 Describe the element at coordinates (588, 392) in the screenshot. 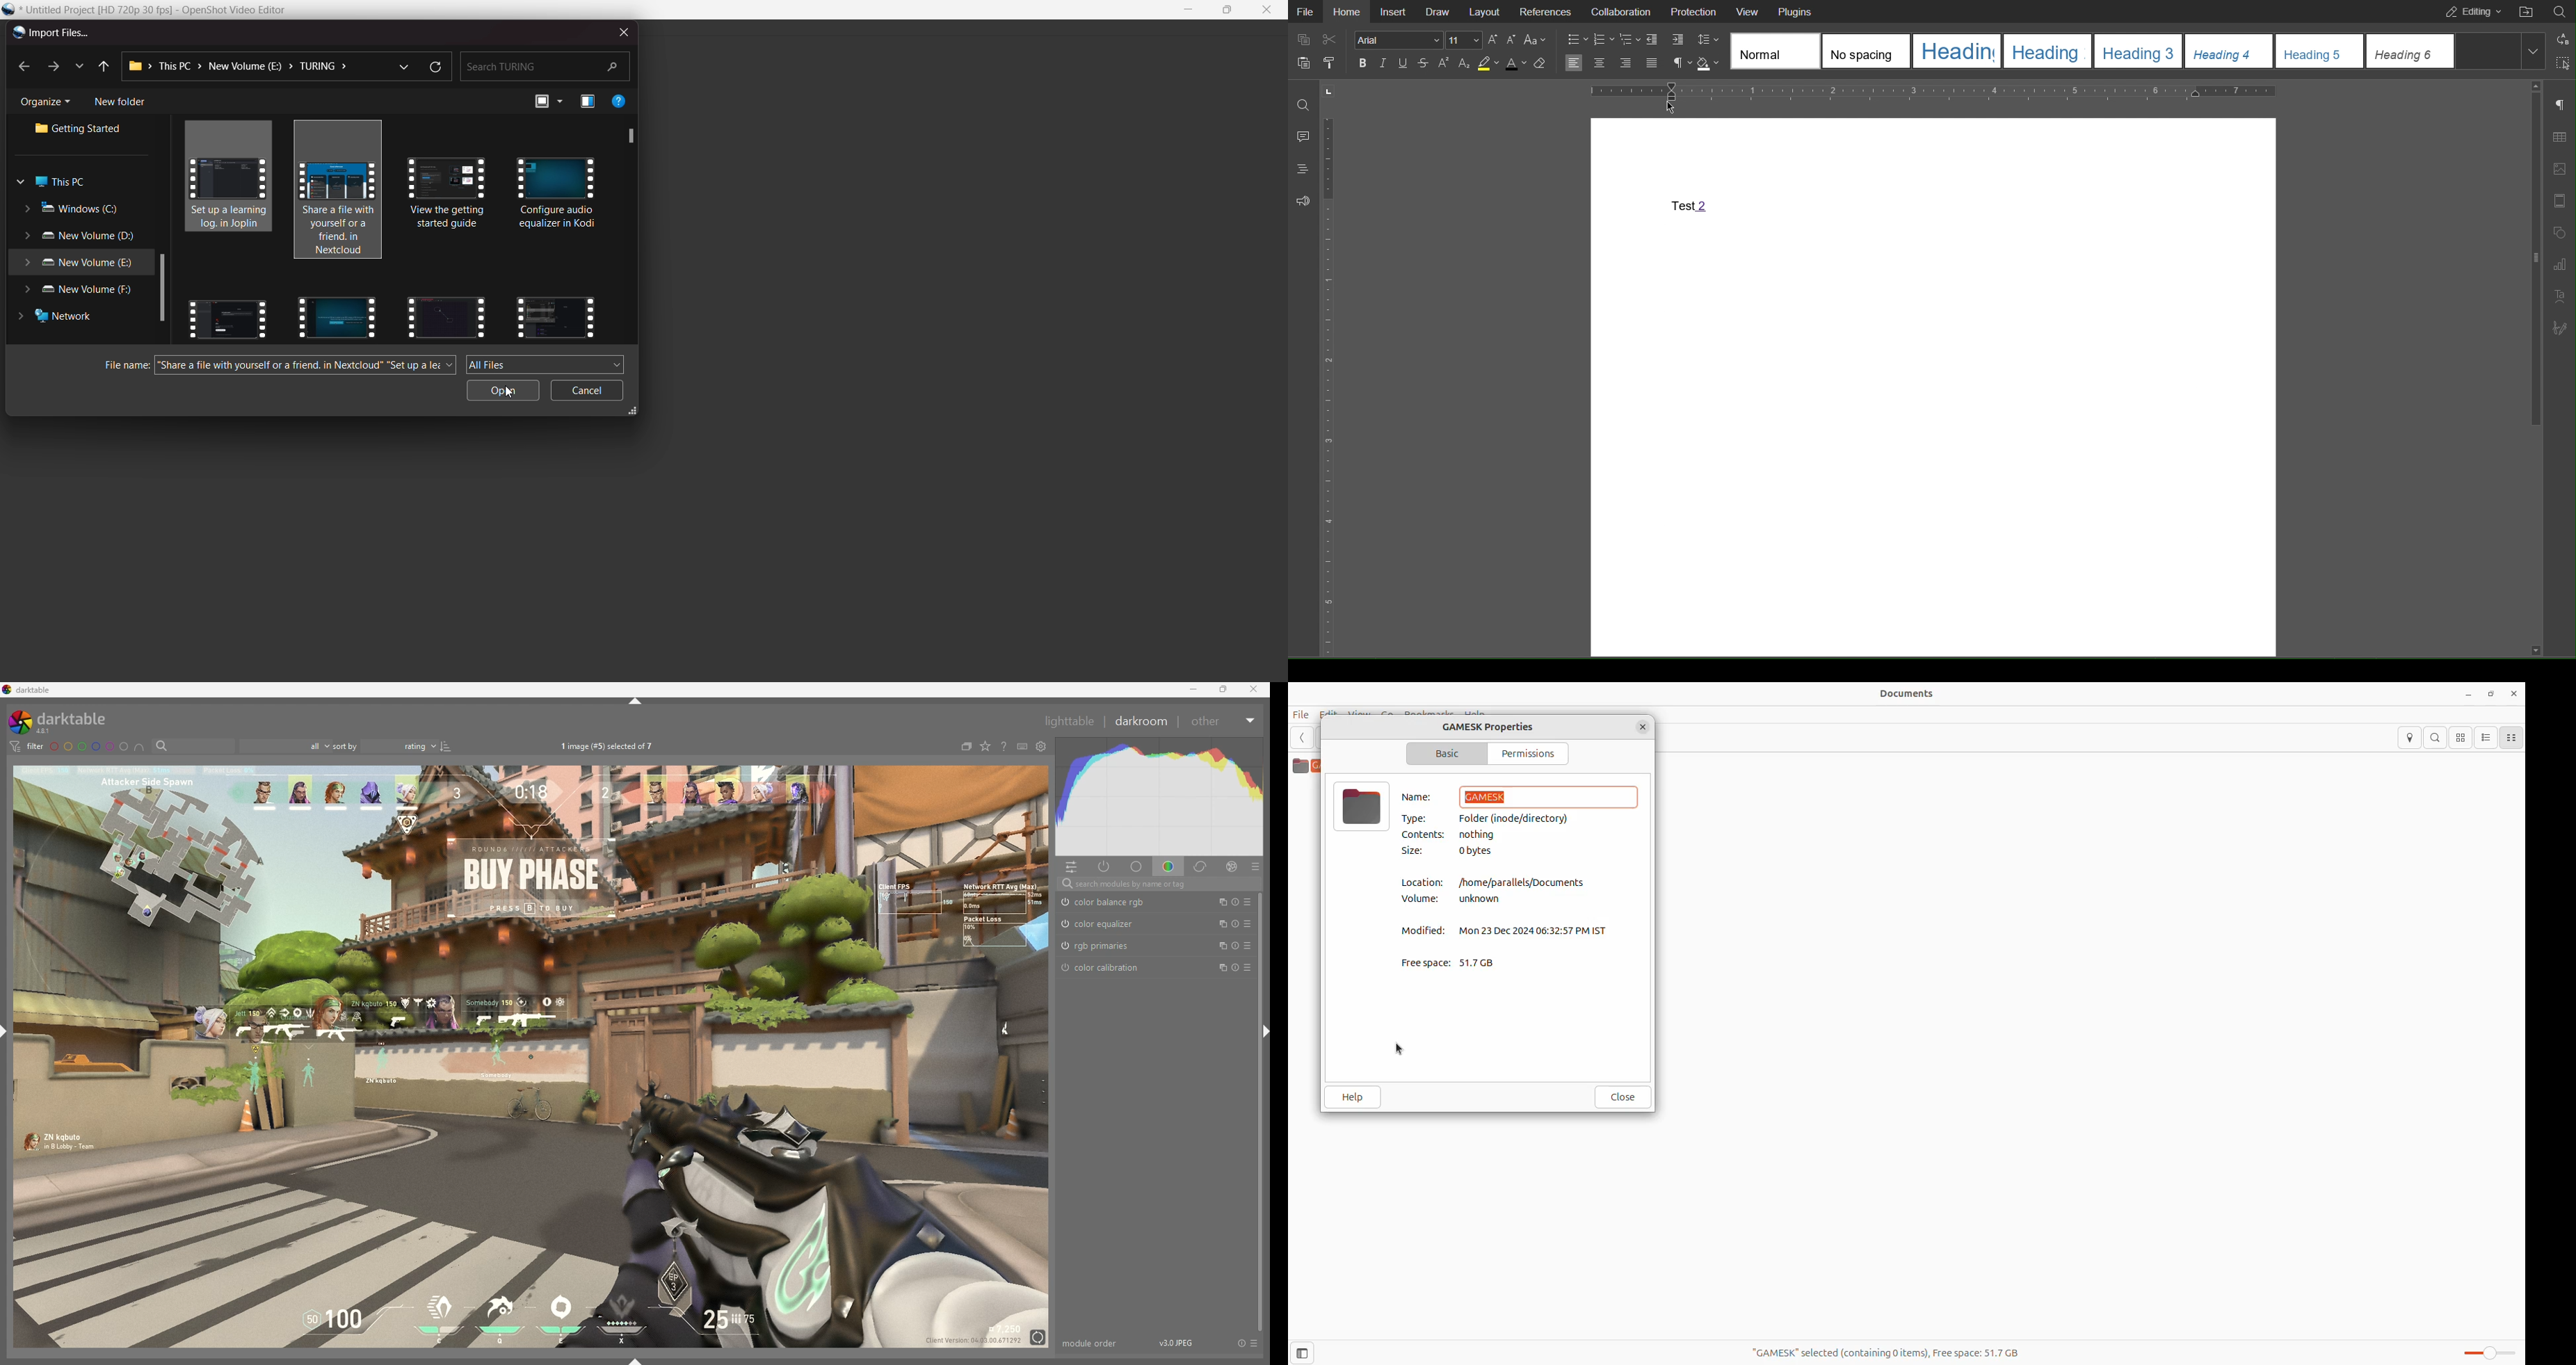

I see `cancel` at that location.